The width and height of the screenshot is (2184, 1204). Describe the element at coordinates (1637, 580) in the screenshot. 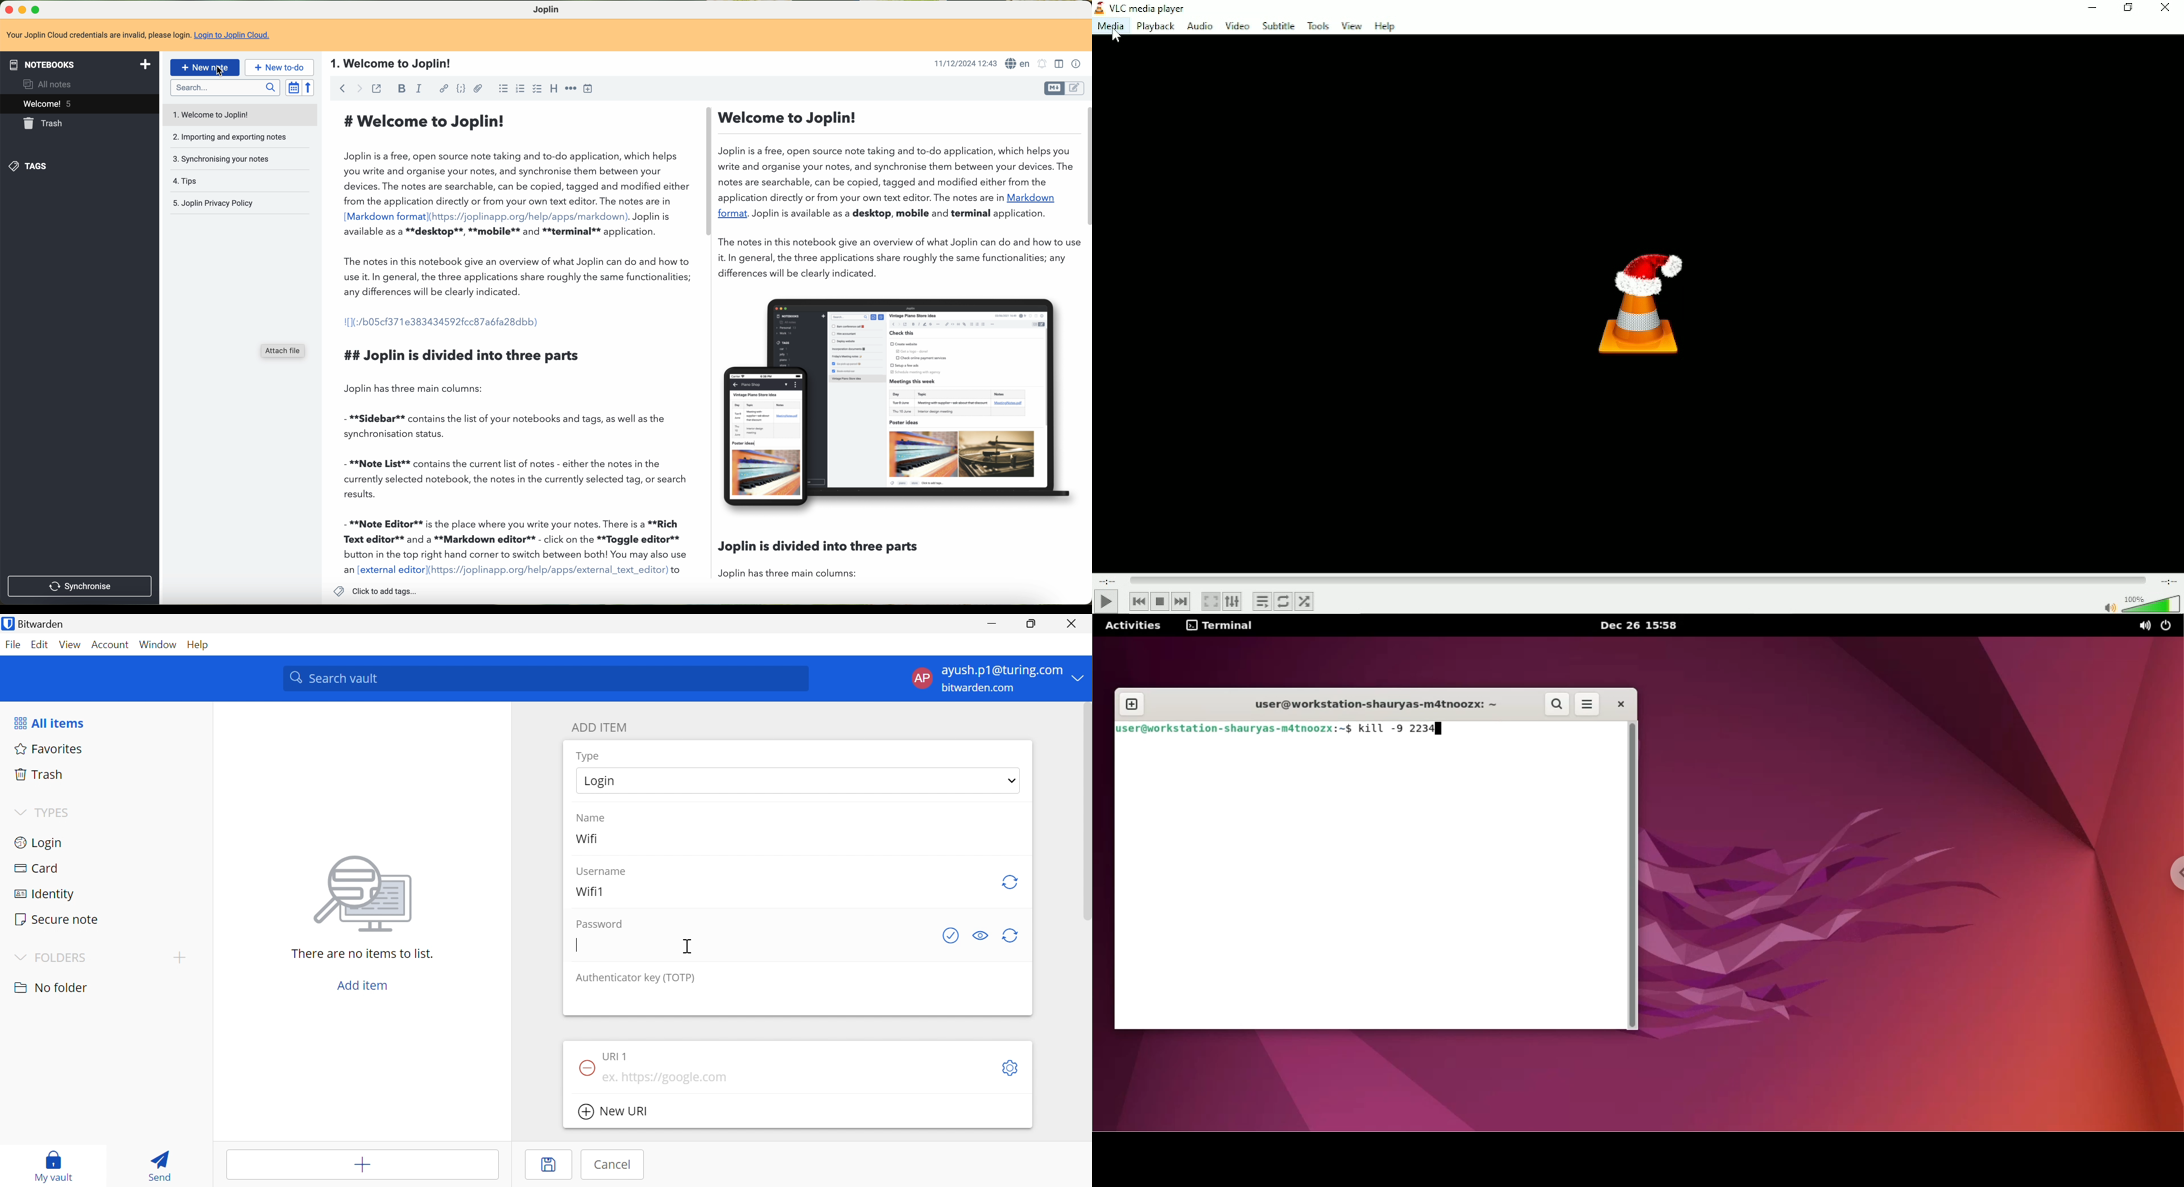

I see `Play duration` at that location.